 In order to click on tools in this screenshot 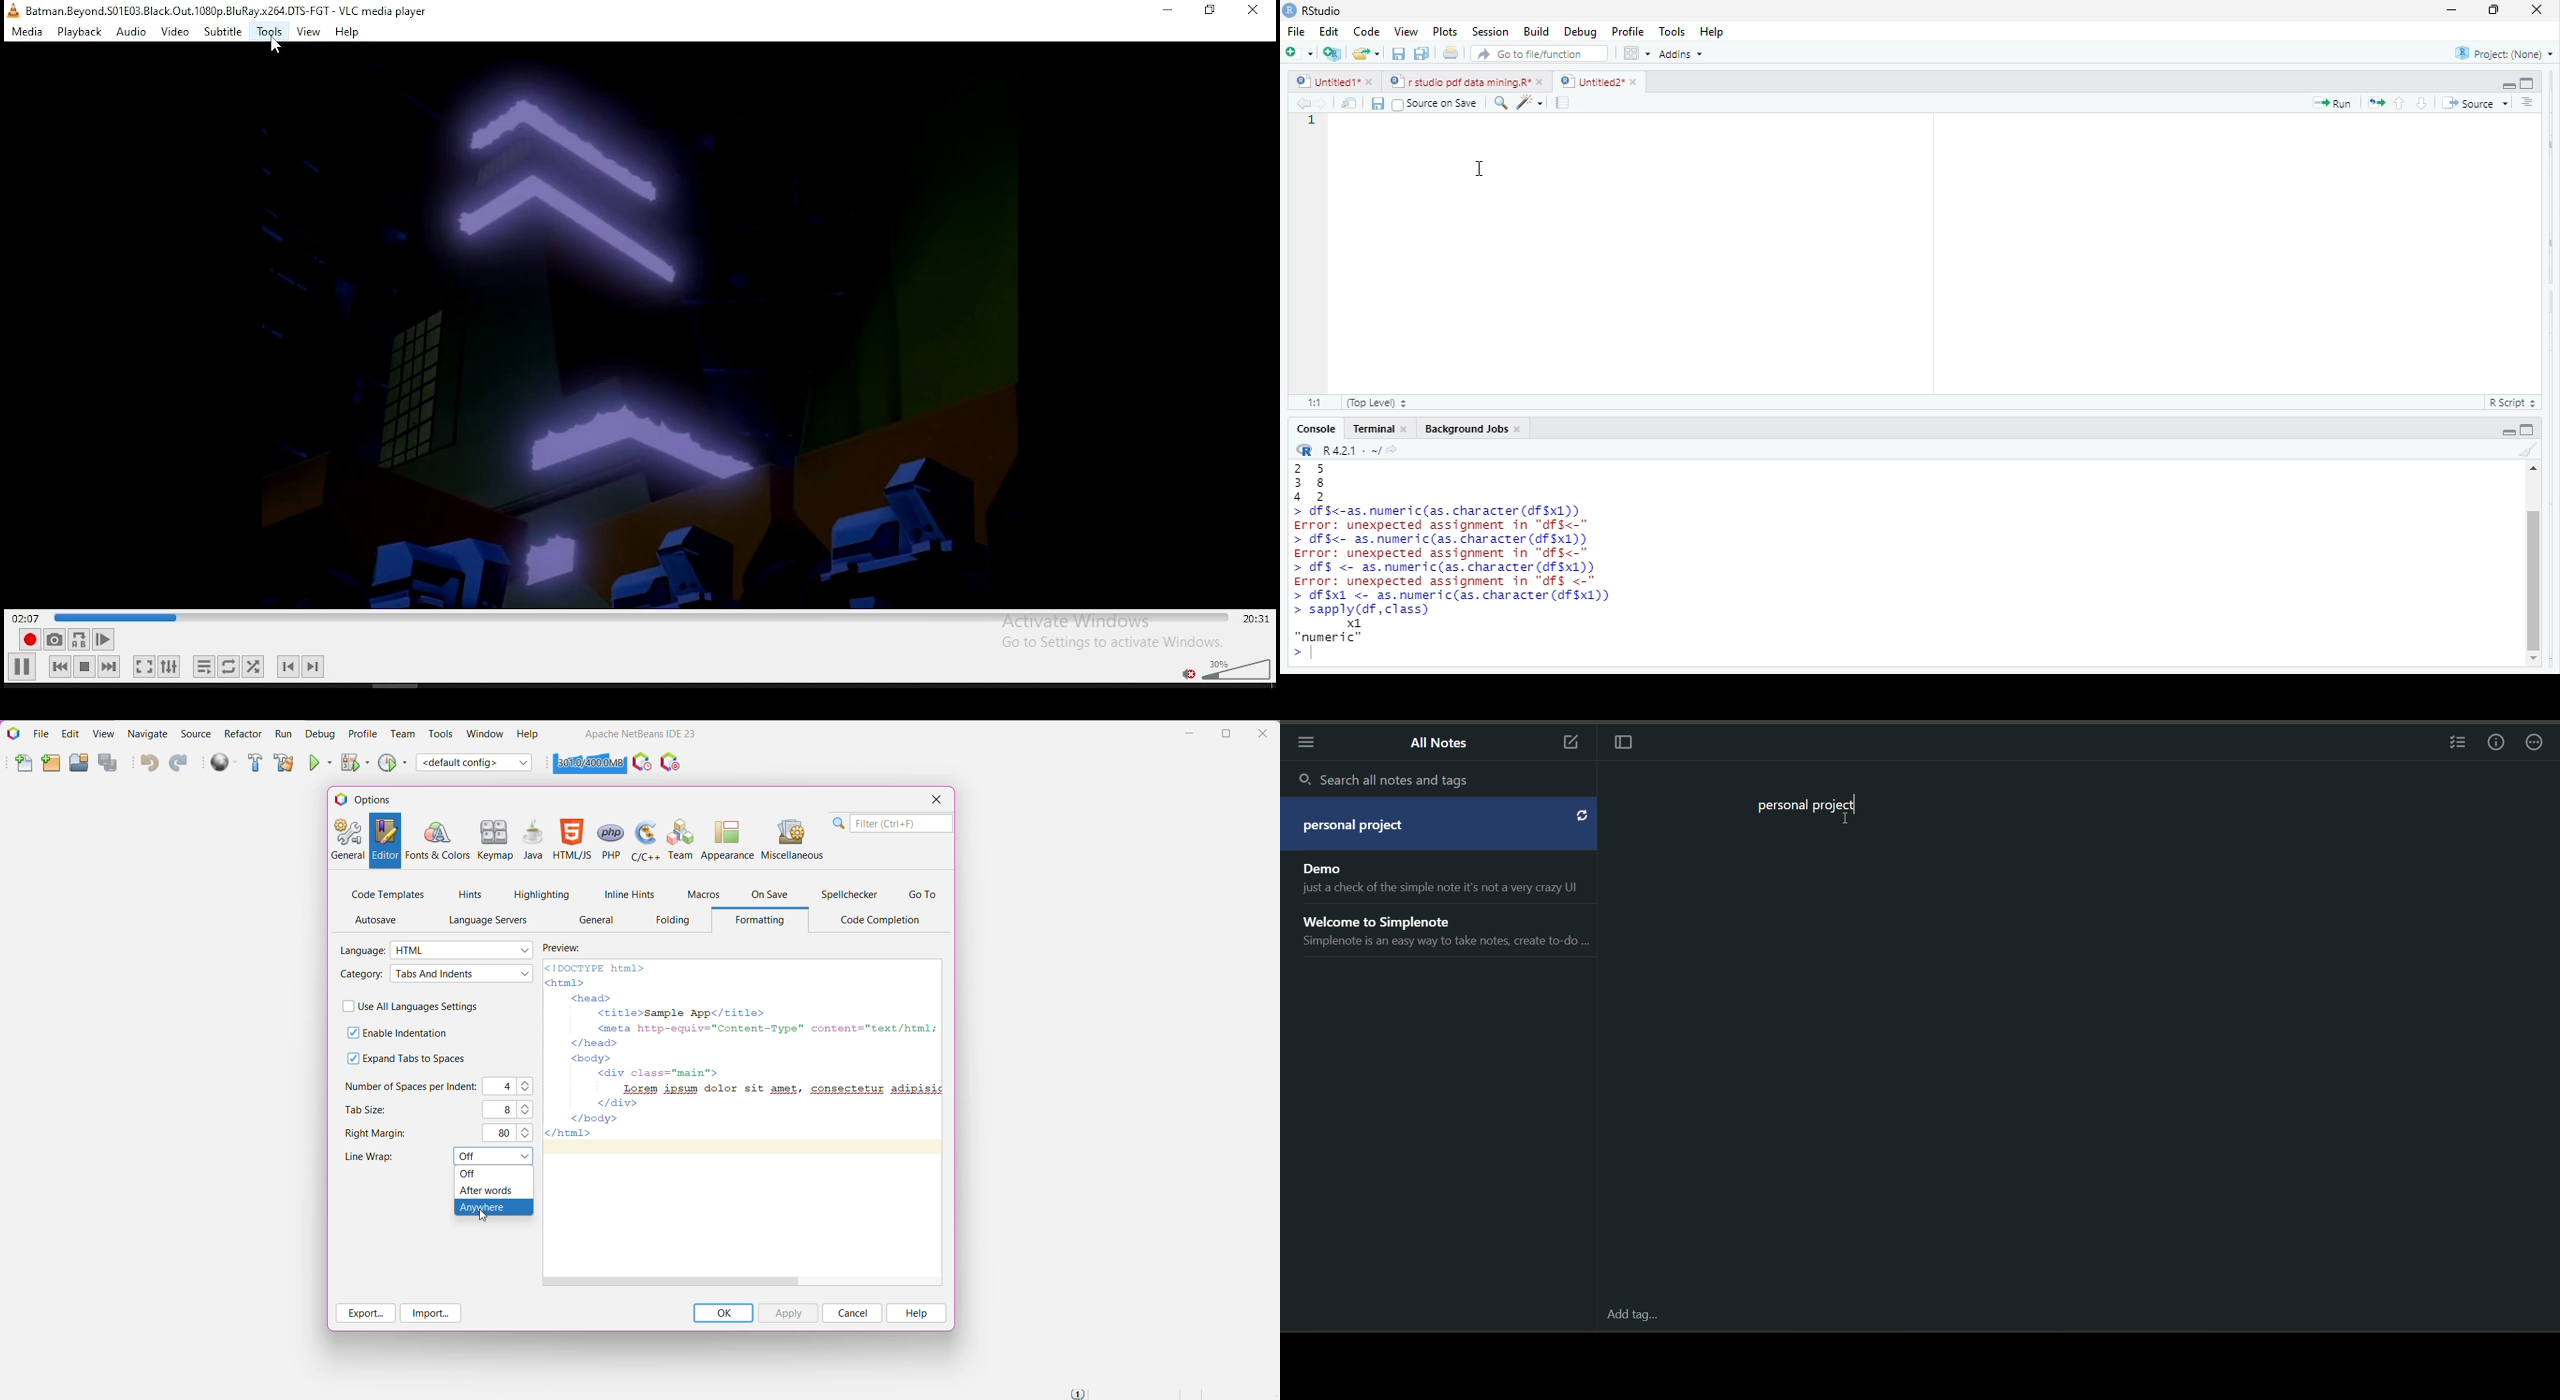, I will do `click(1671, 30)`.